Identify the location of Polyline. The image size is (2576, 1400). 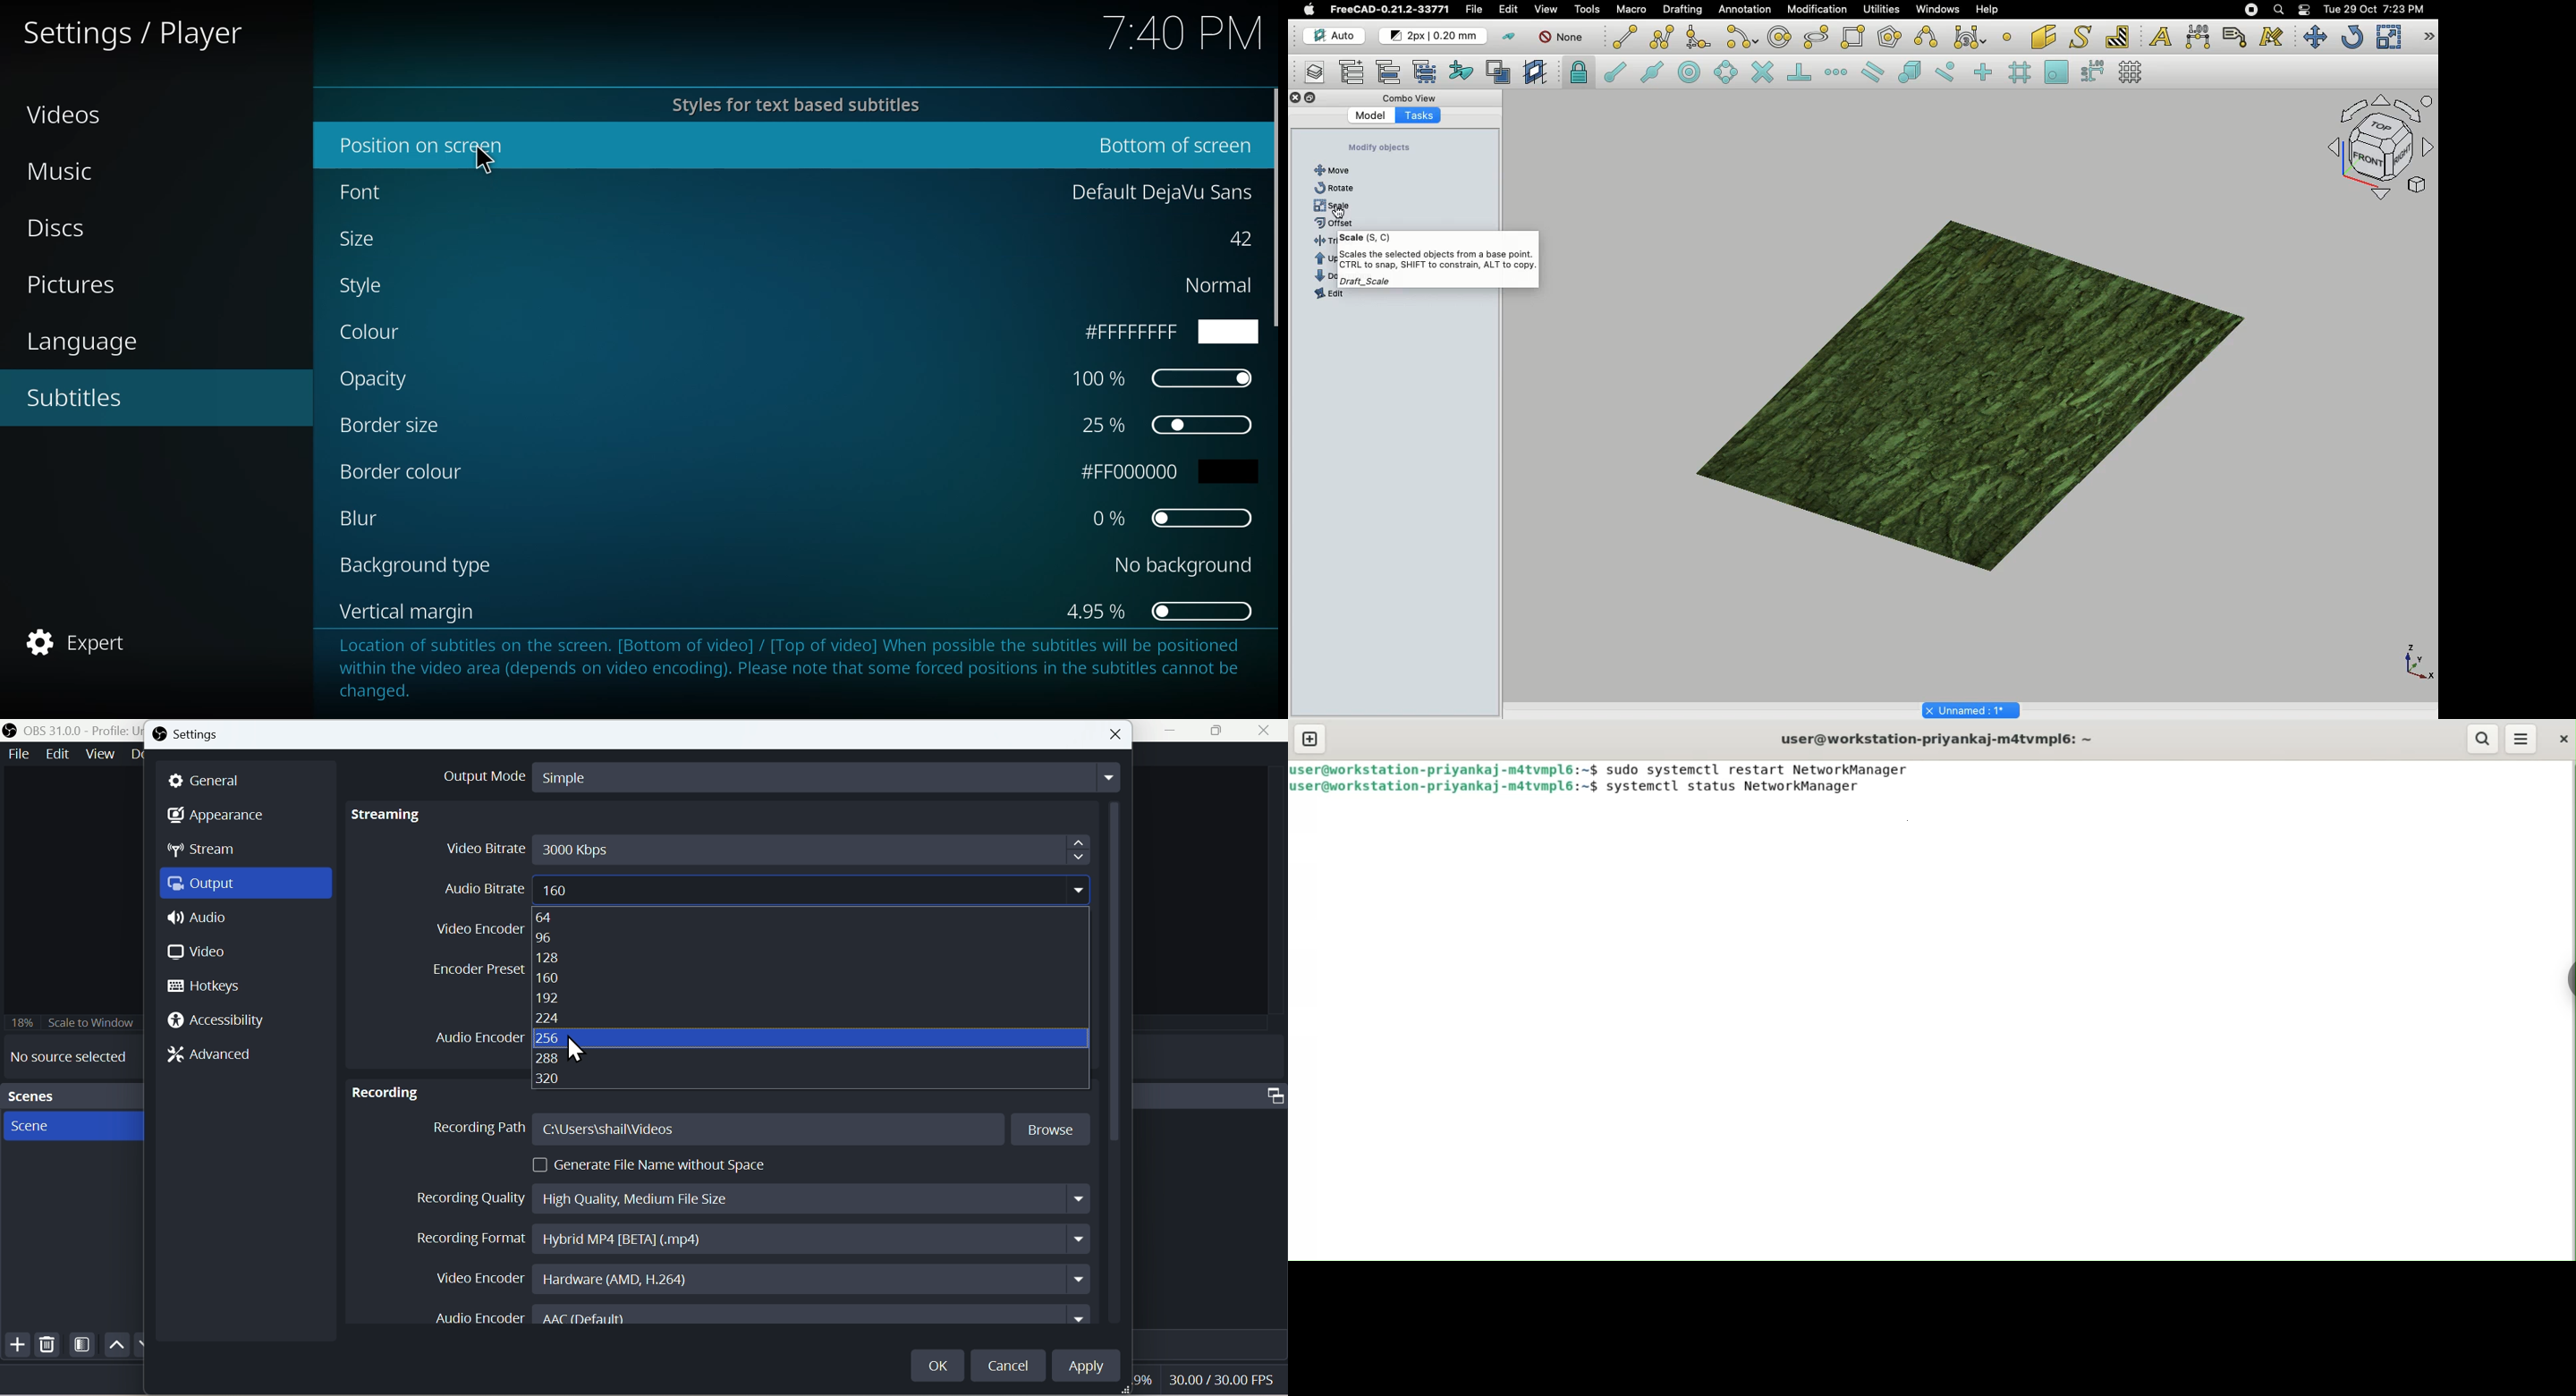
(1662, 37).